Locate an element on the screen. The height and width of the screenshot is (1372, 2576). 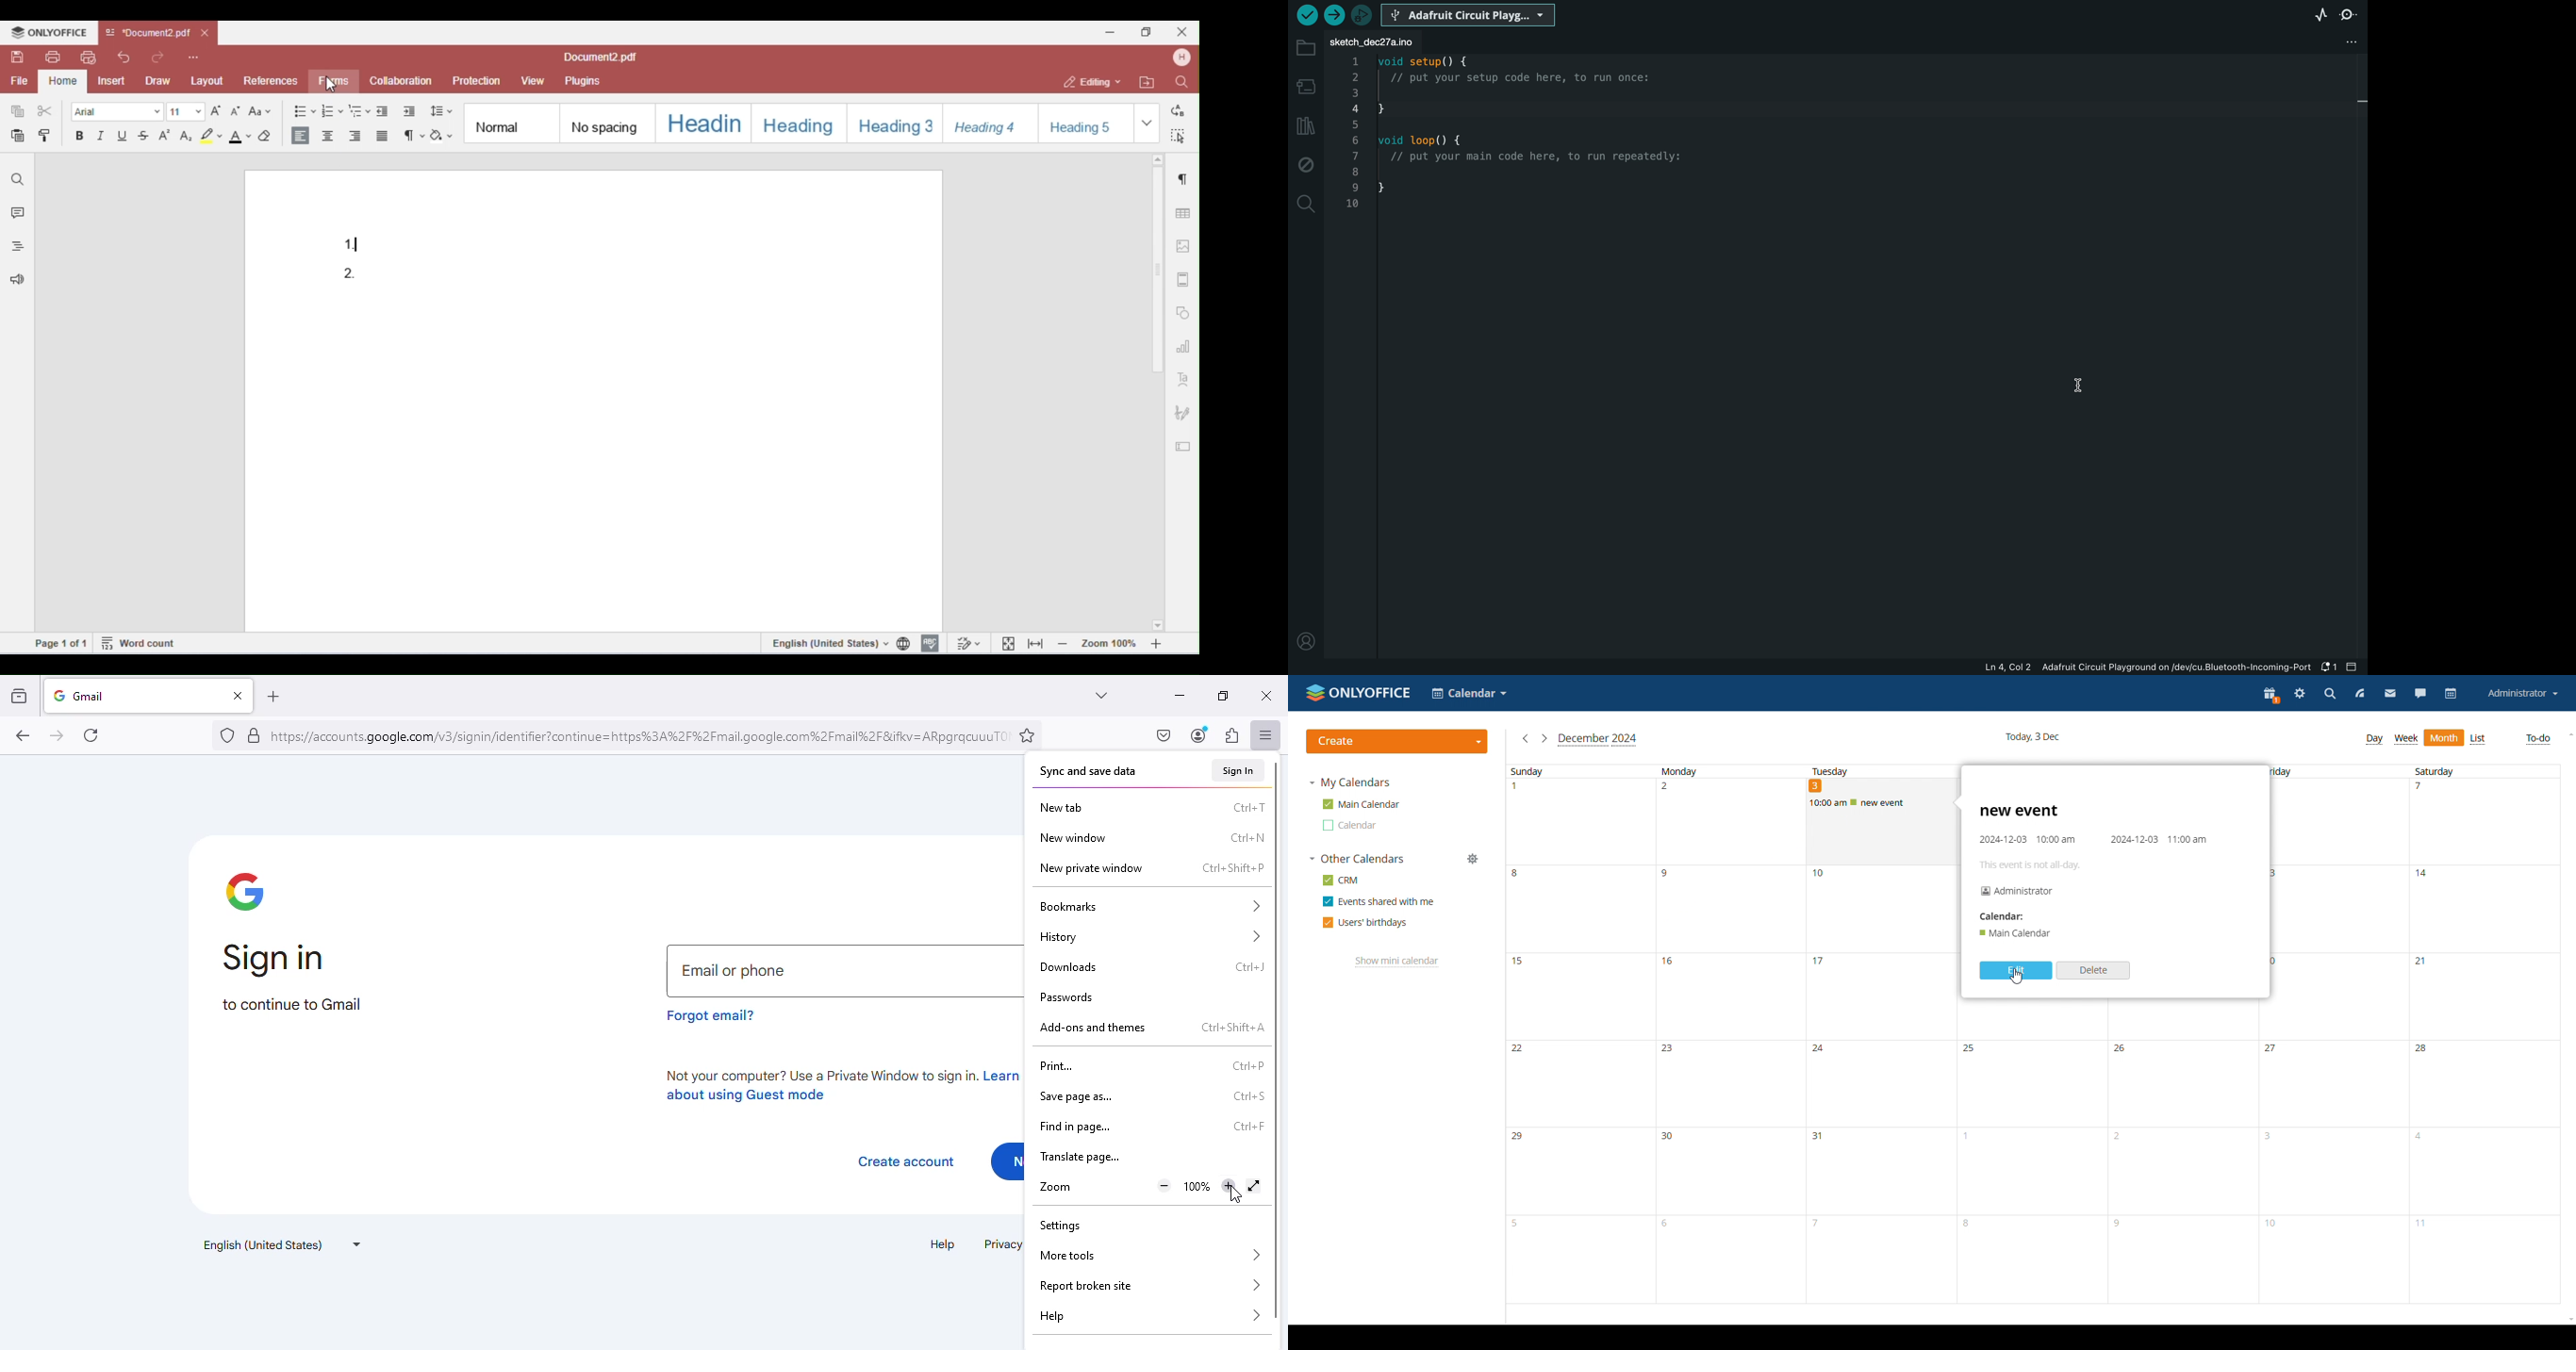
zoom in is located at coordinates (1230, 1185).